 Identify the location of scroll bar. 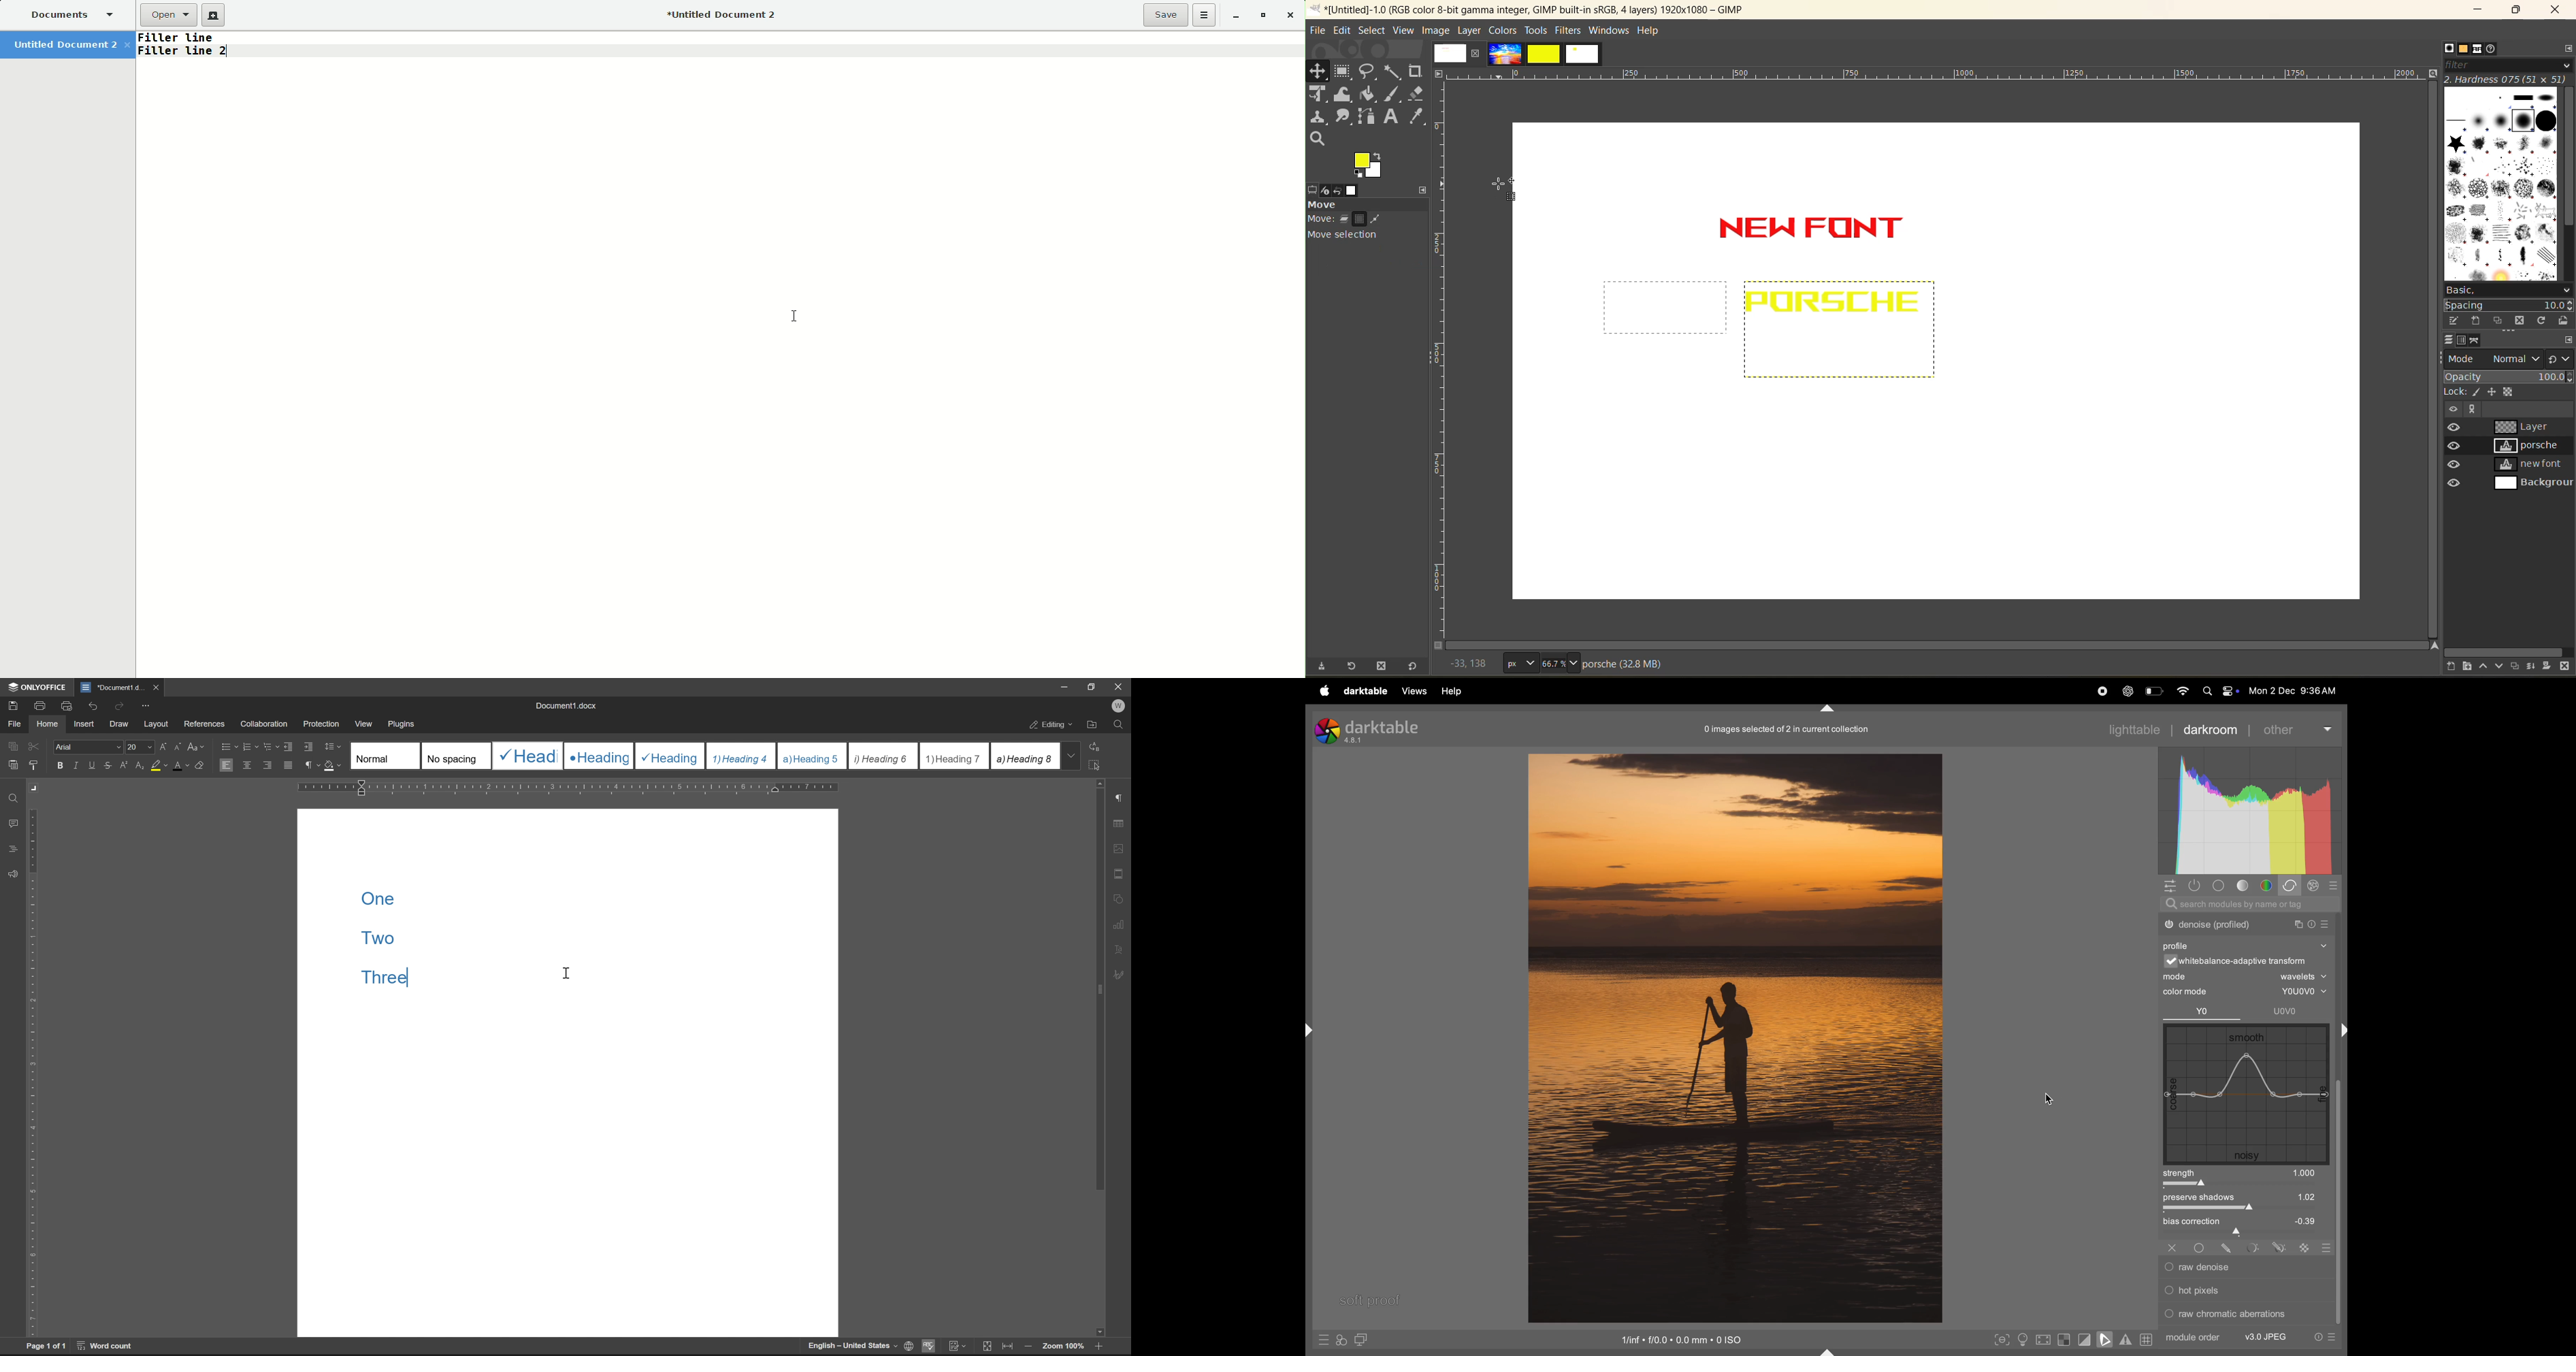
(1098, 1058).